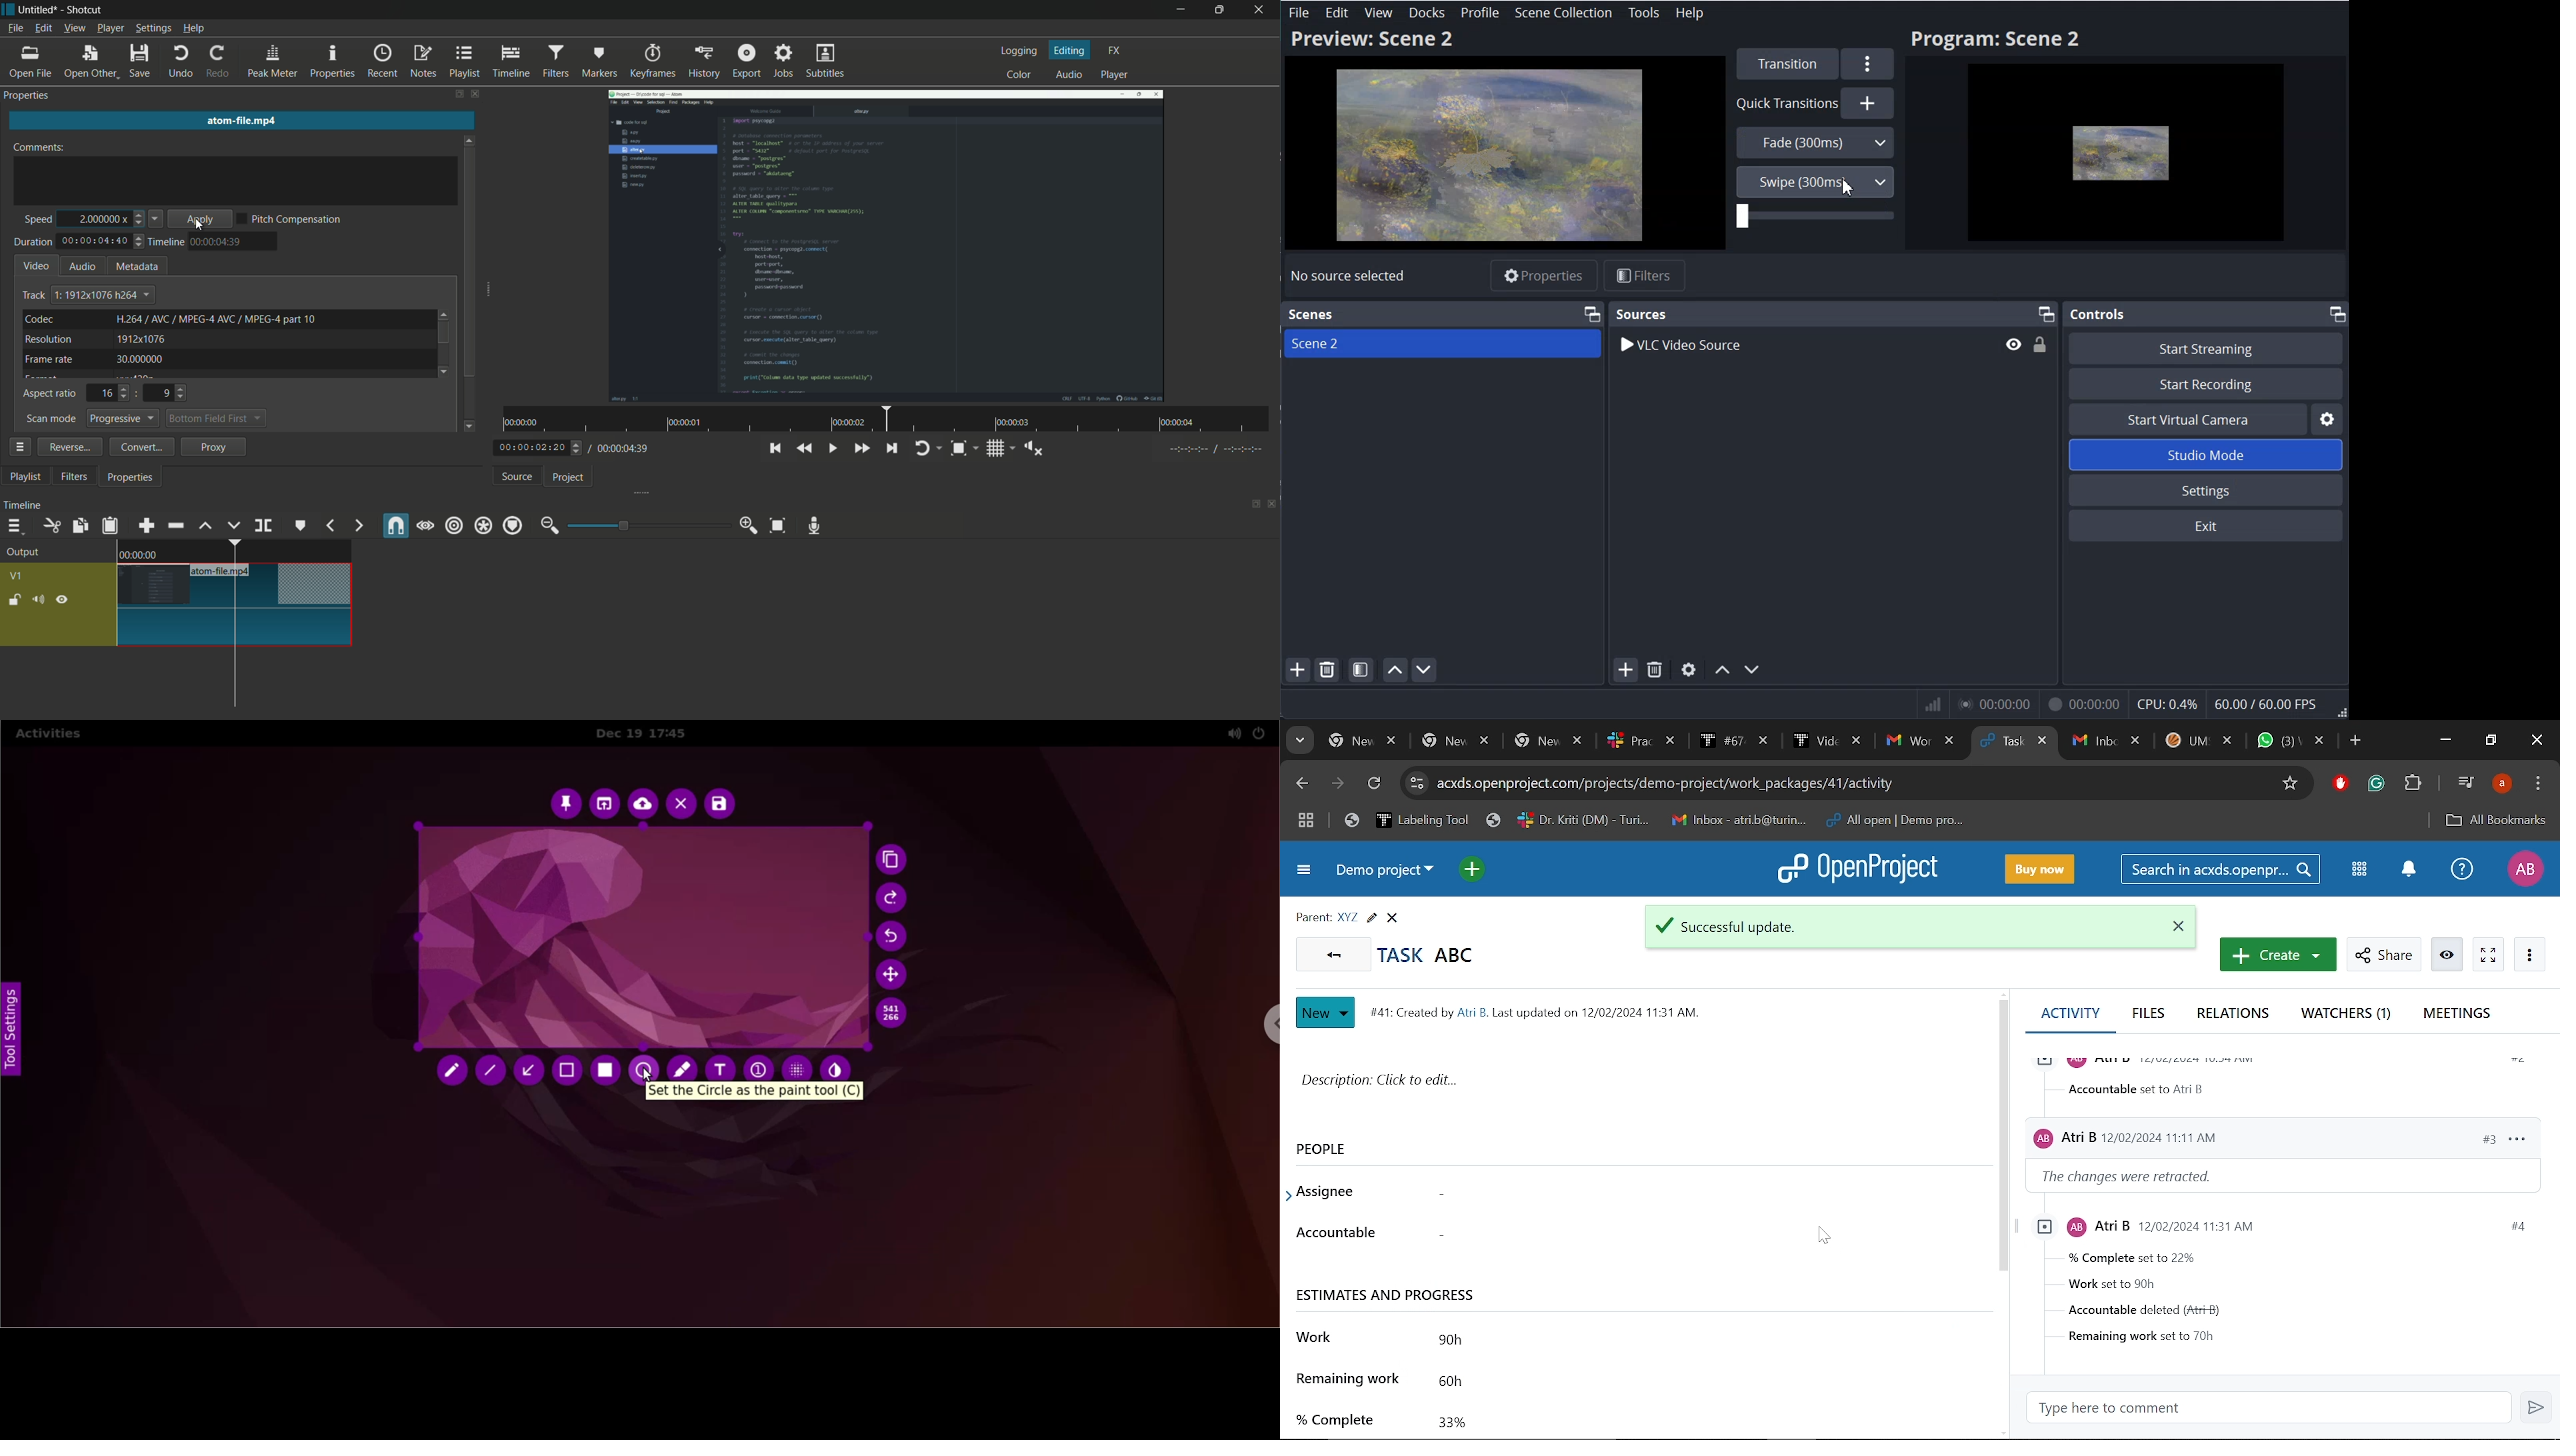 Image resolution: width=2576 pixels, height=1456 pixels. I want to click on accountable, so click(2140, 1089).